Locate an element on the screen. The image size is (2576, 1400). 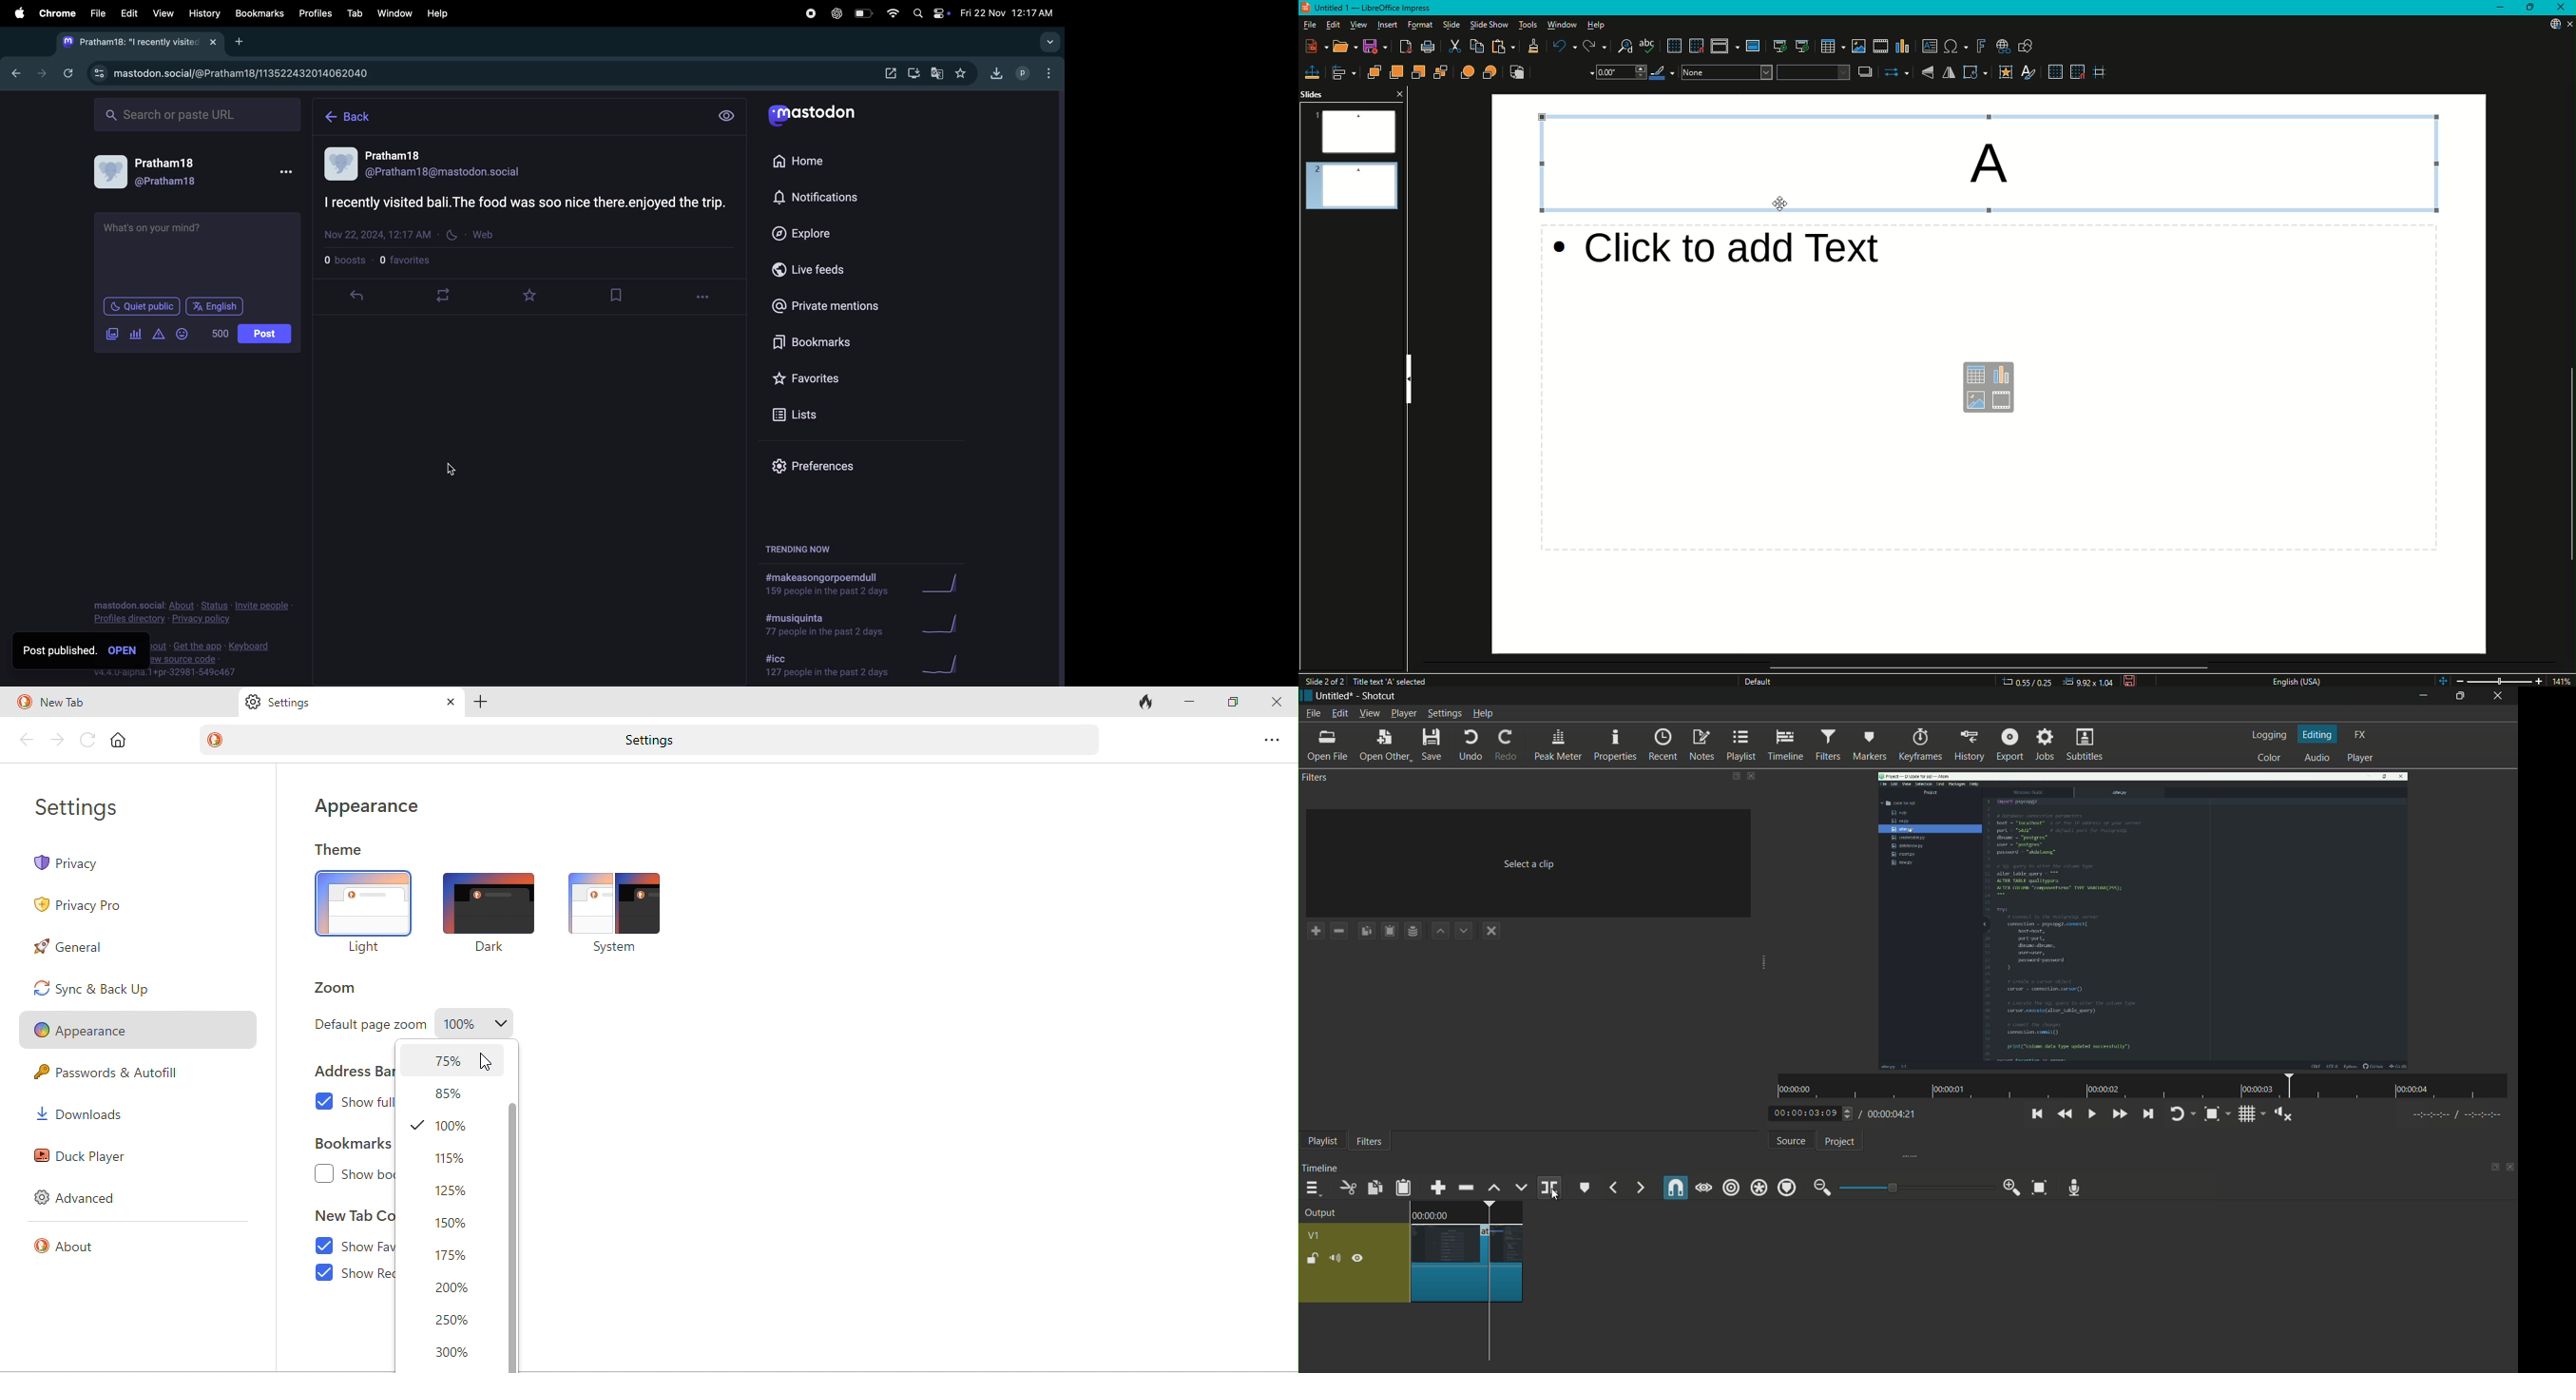
Undo is located at coordinates (1562, 46).